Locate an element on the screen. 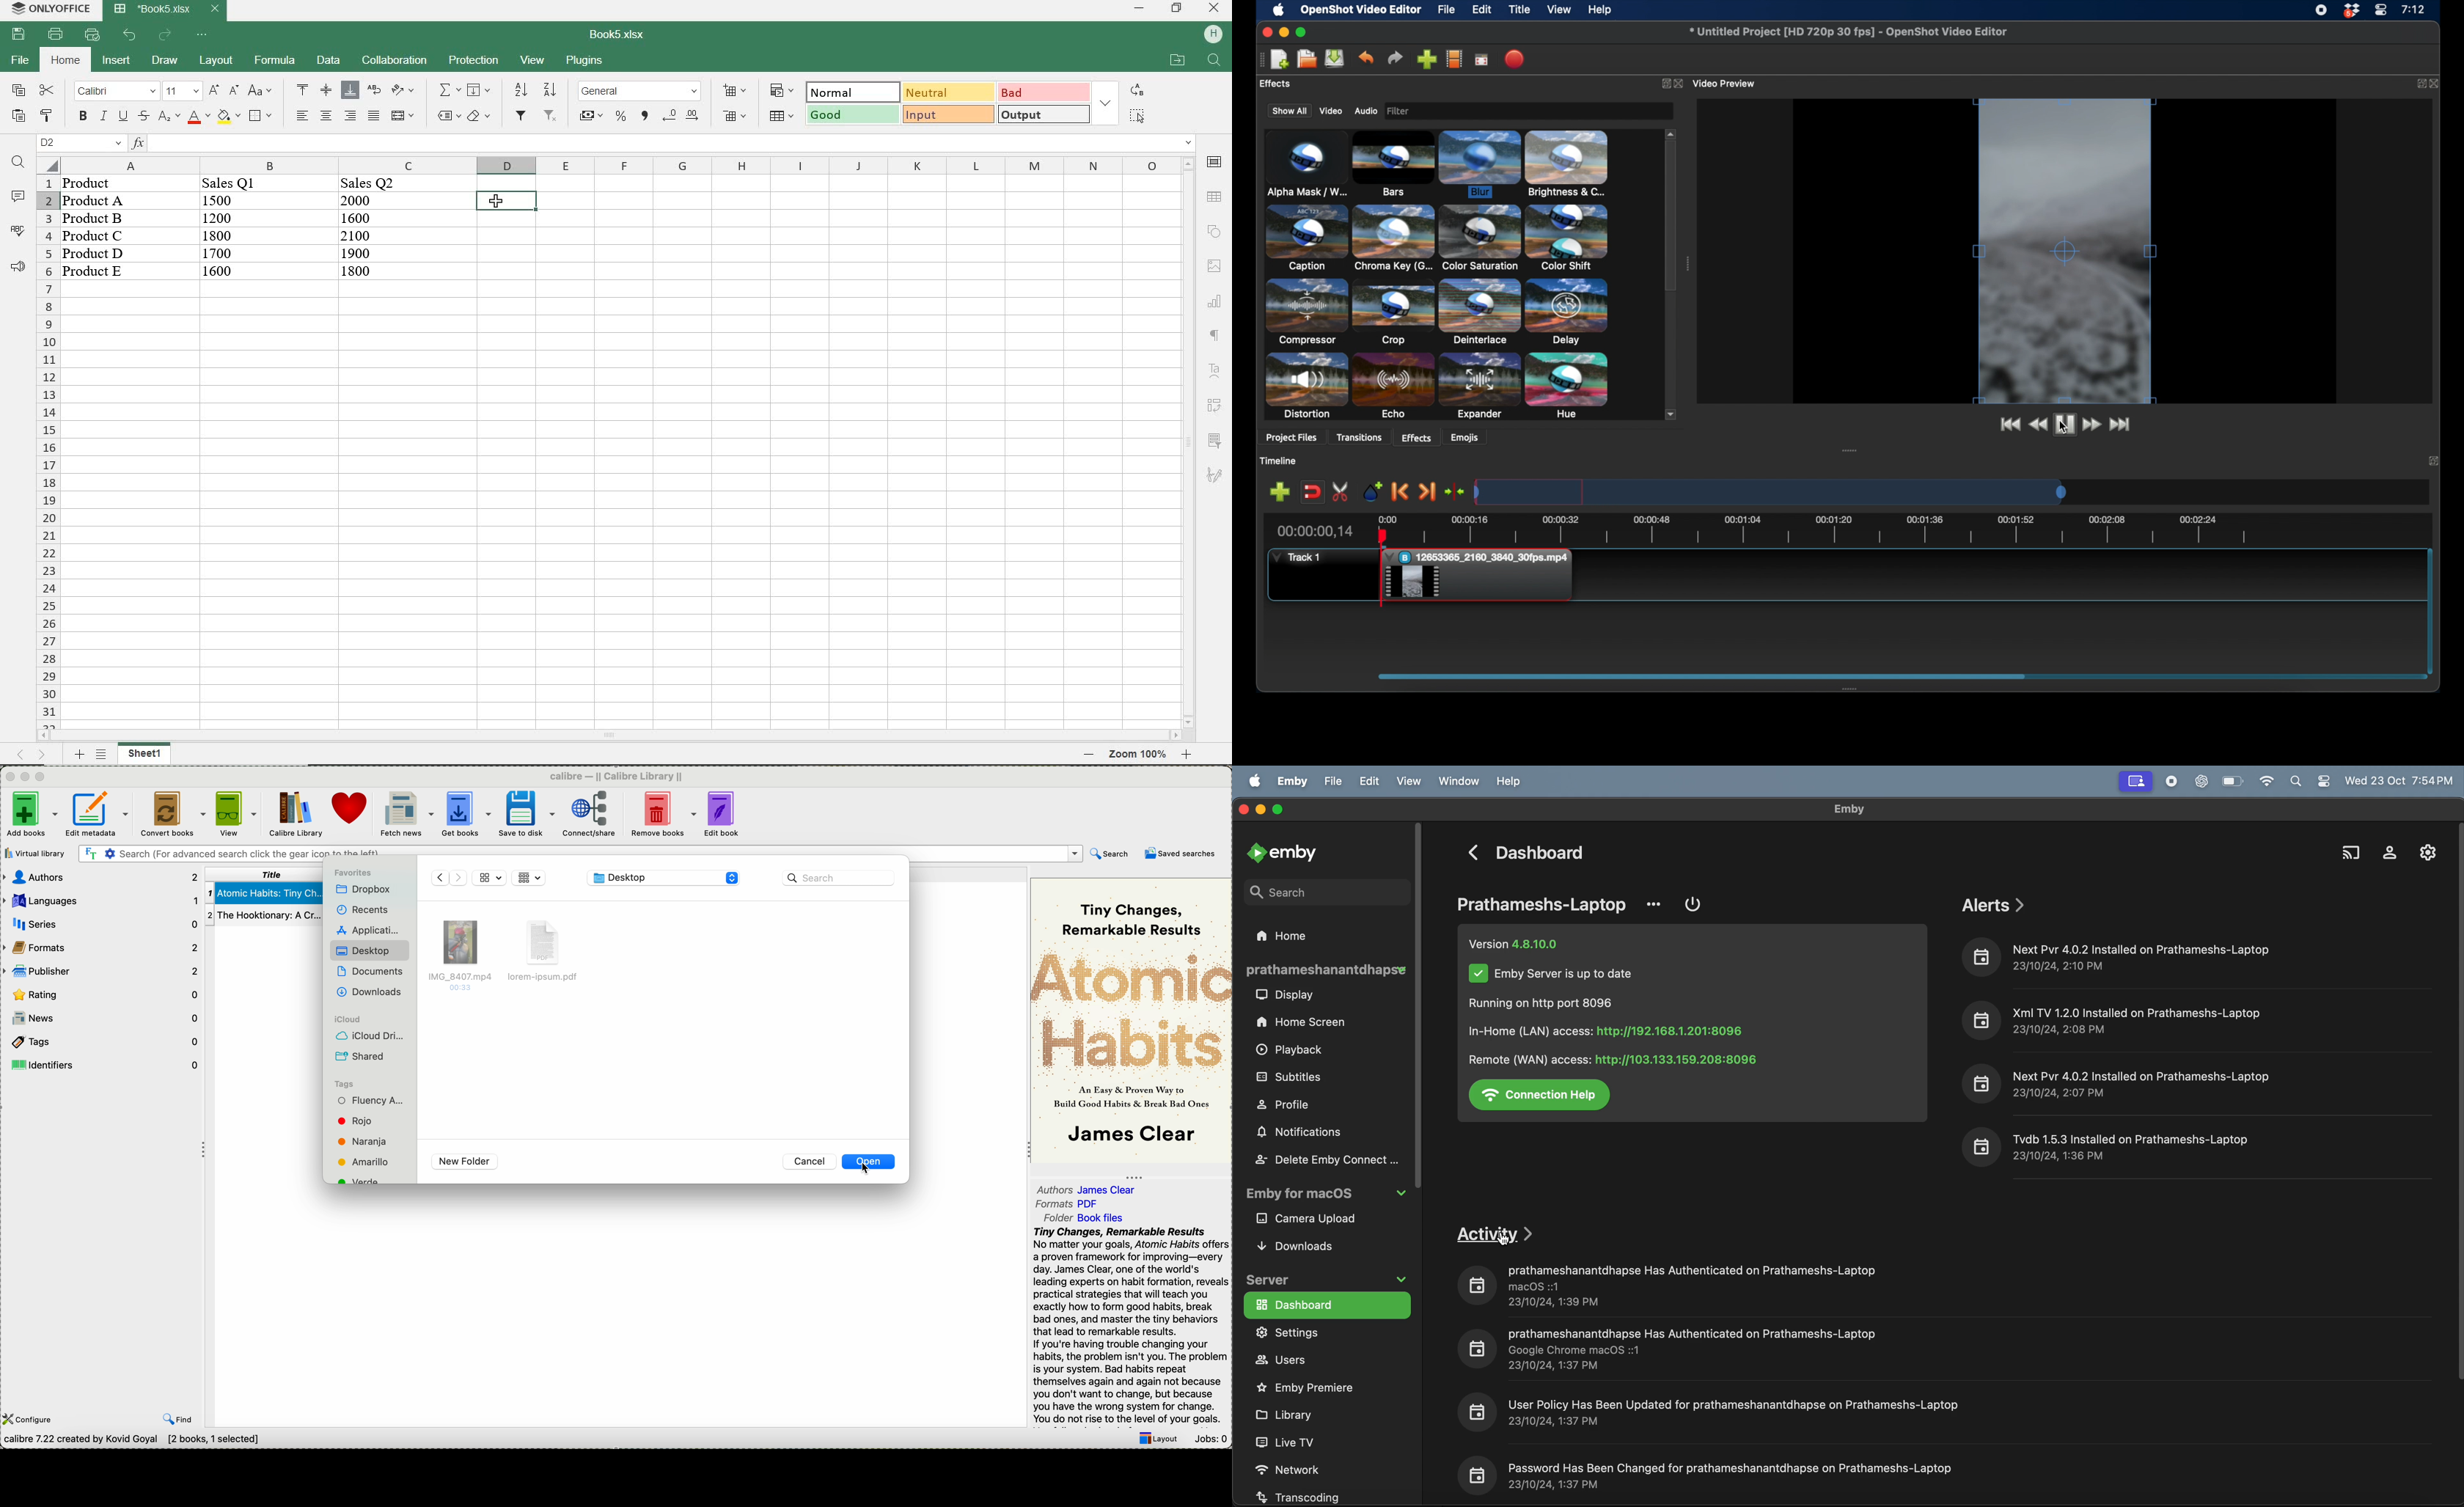  Version 4.8.10.0 is located at coordinates (1519, 944).